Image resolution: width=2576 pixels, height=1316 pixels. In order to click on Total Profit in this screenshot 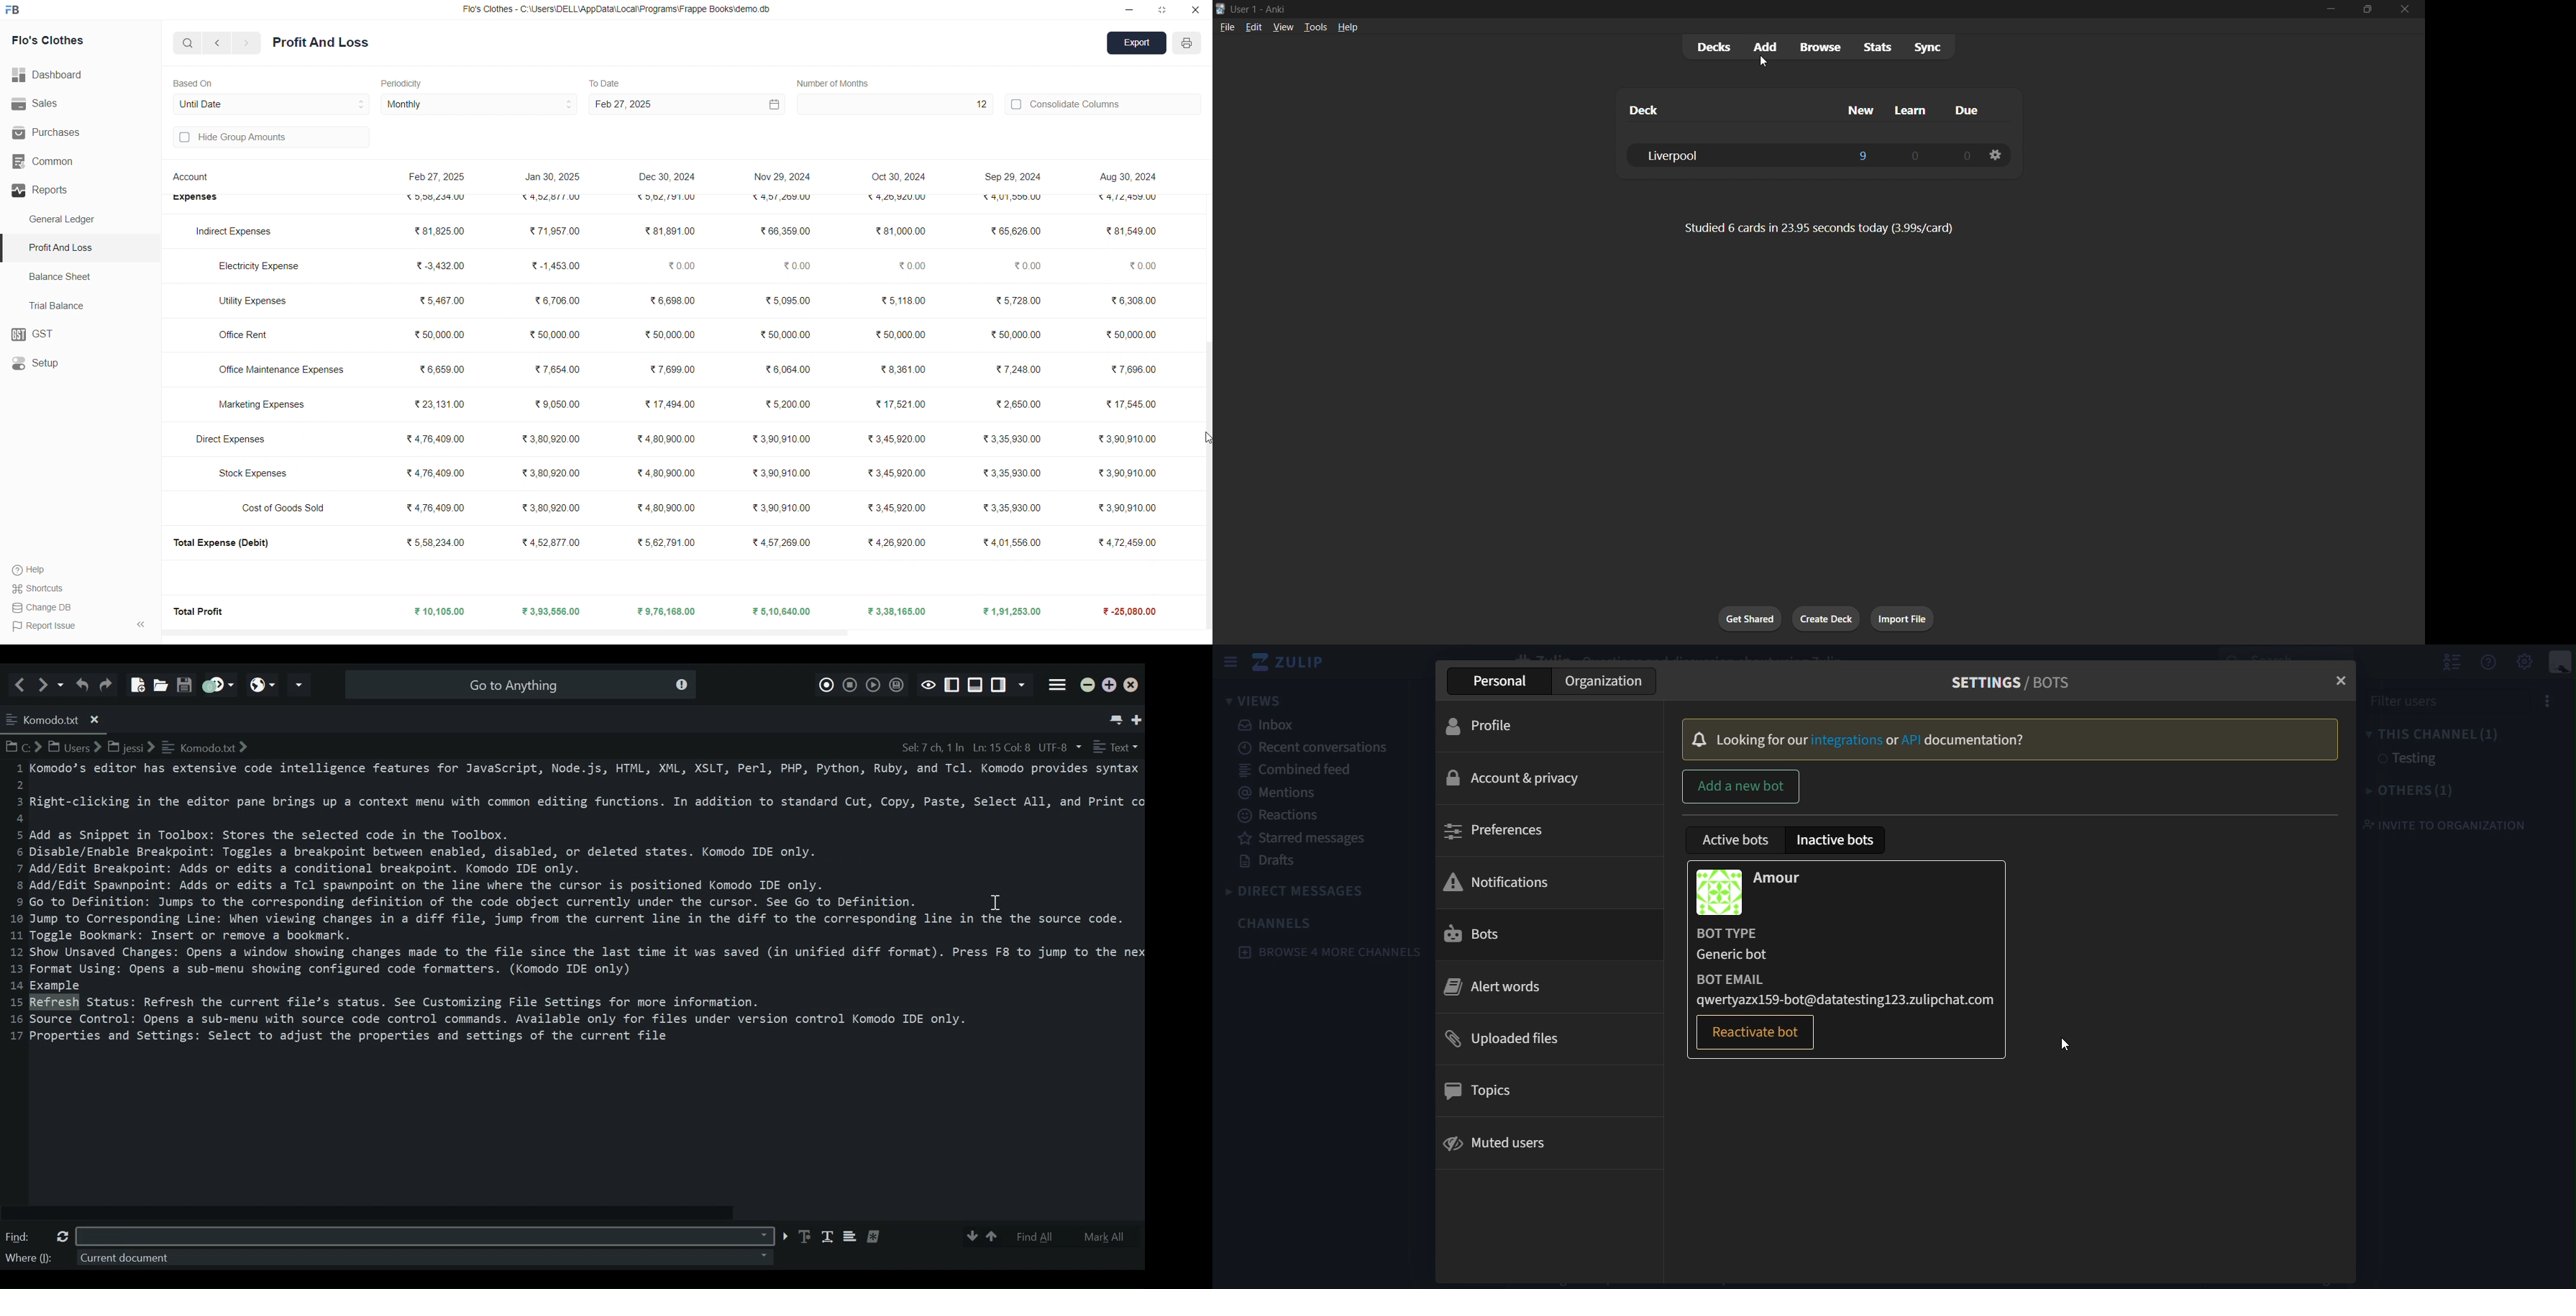, I will do `click(201, 610)`.